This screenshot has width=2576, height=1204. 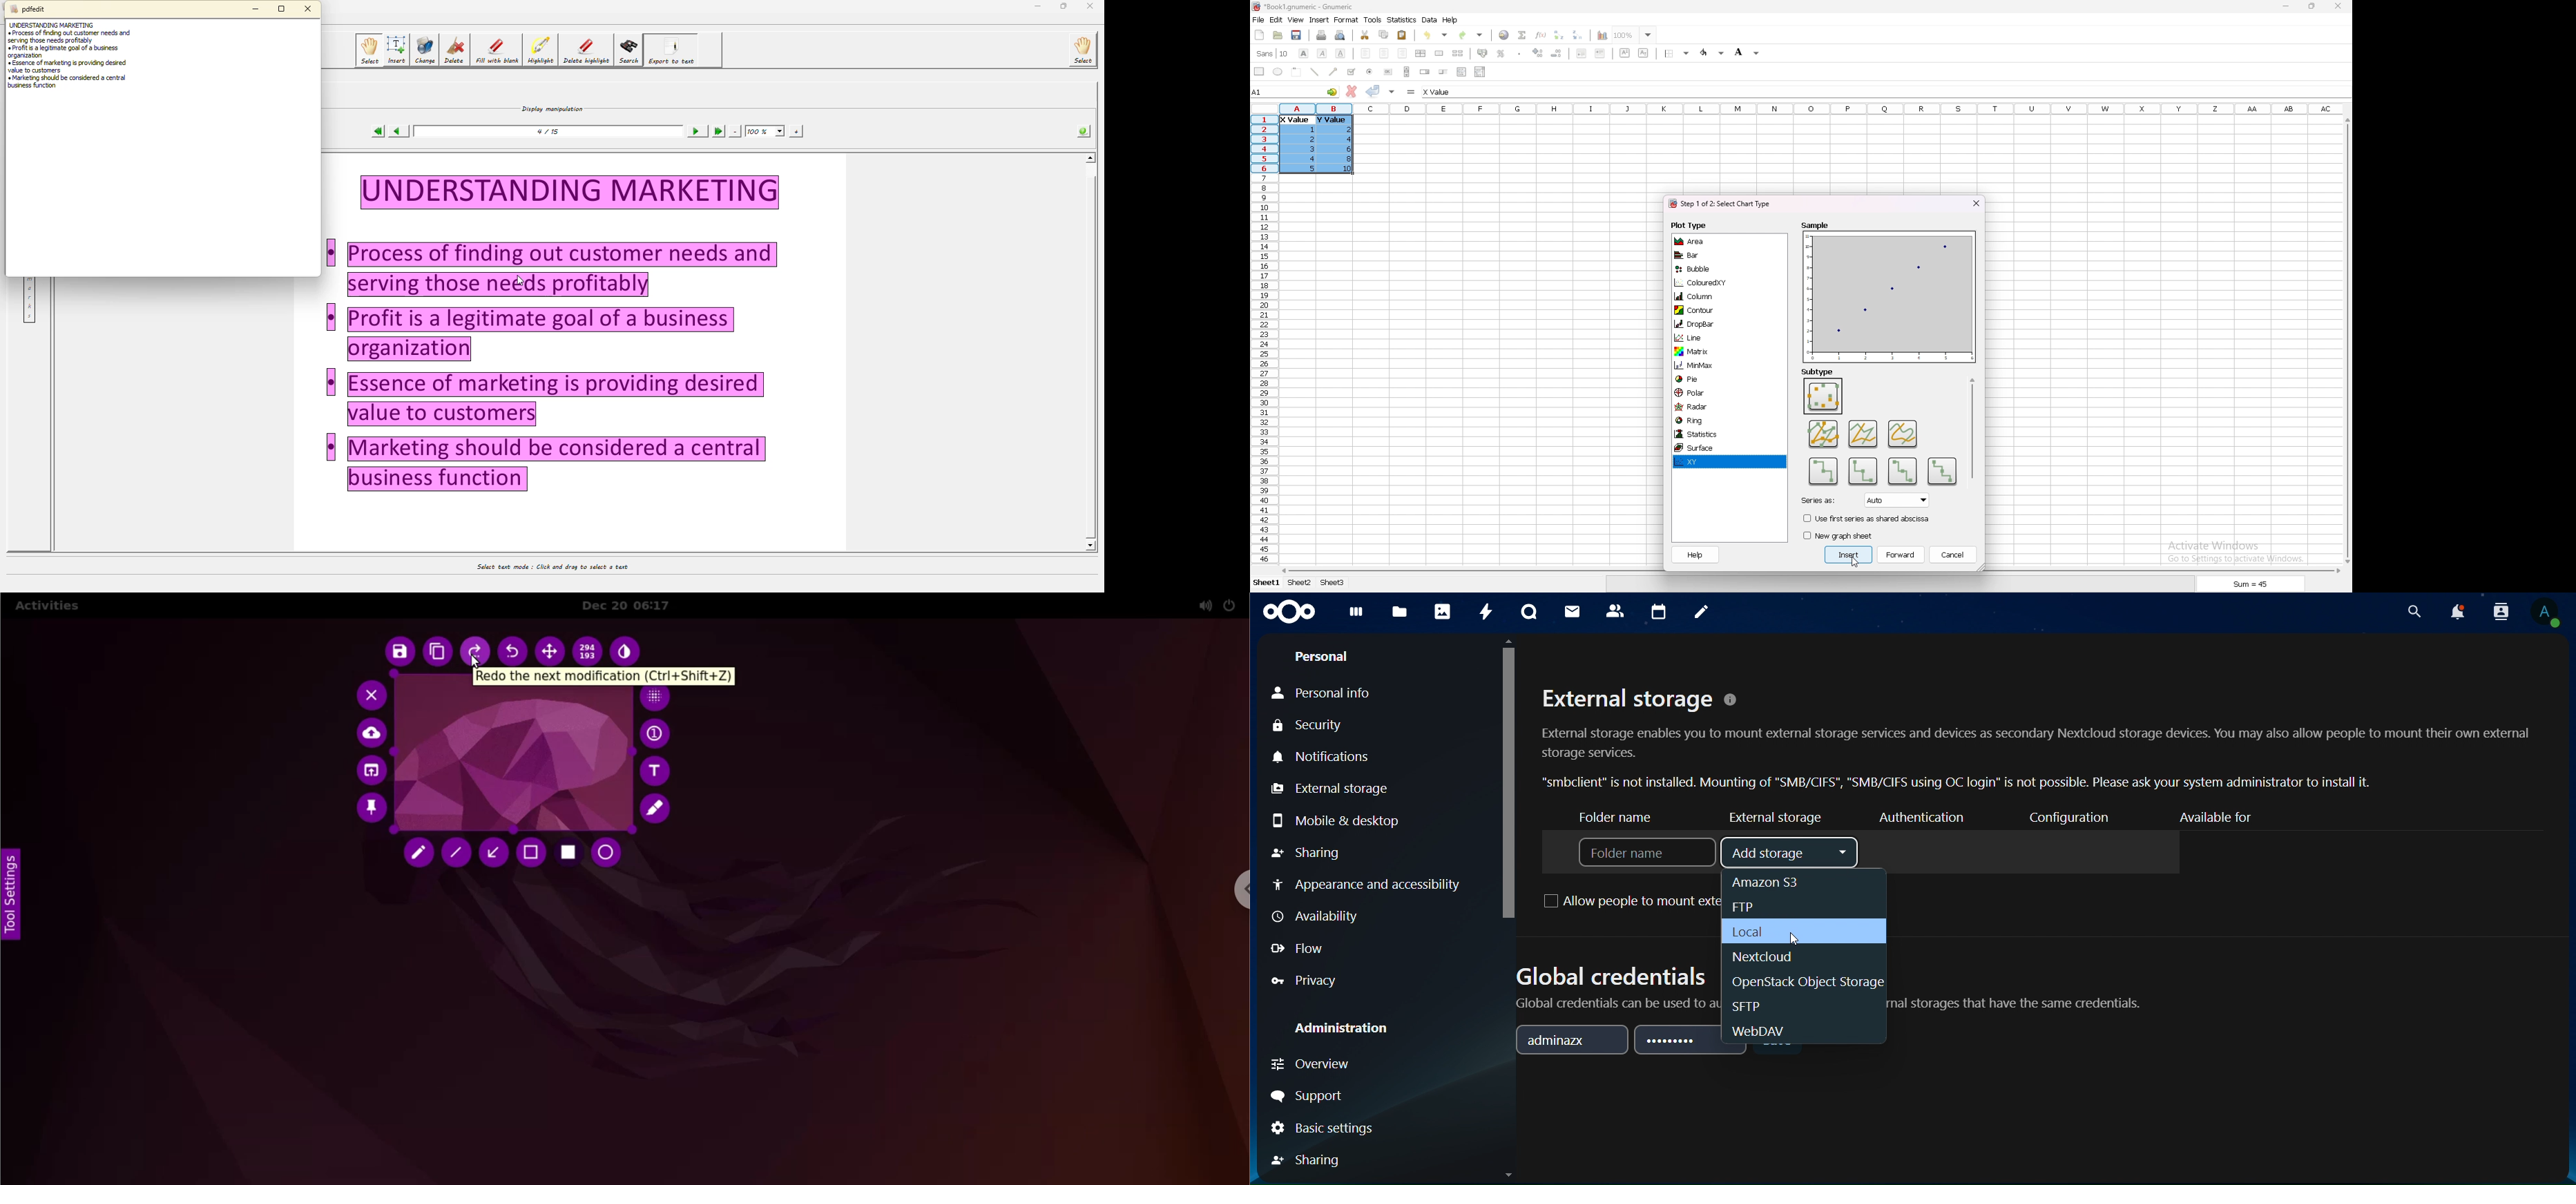 I want to click on statistics, so click(x=1708, y=435).